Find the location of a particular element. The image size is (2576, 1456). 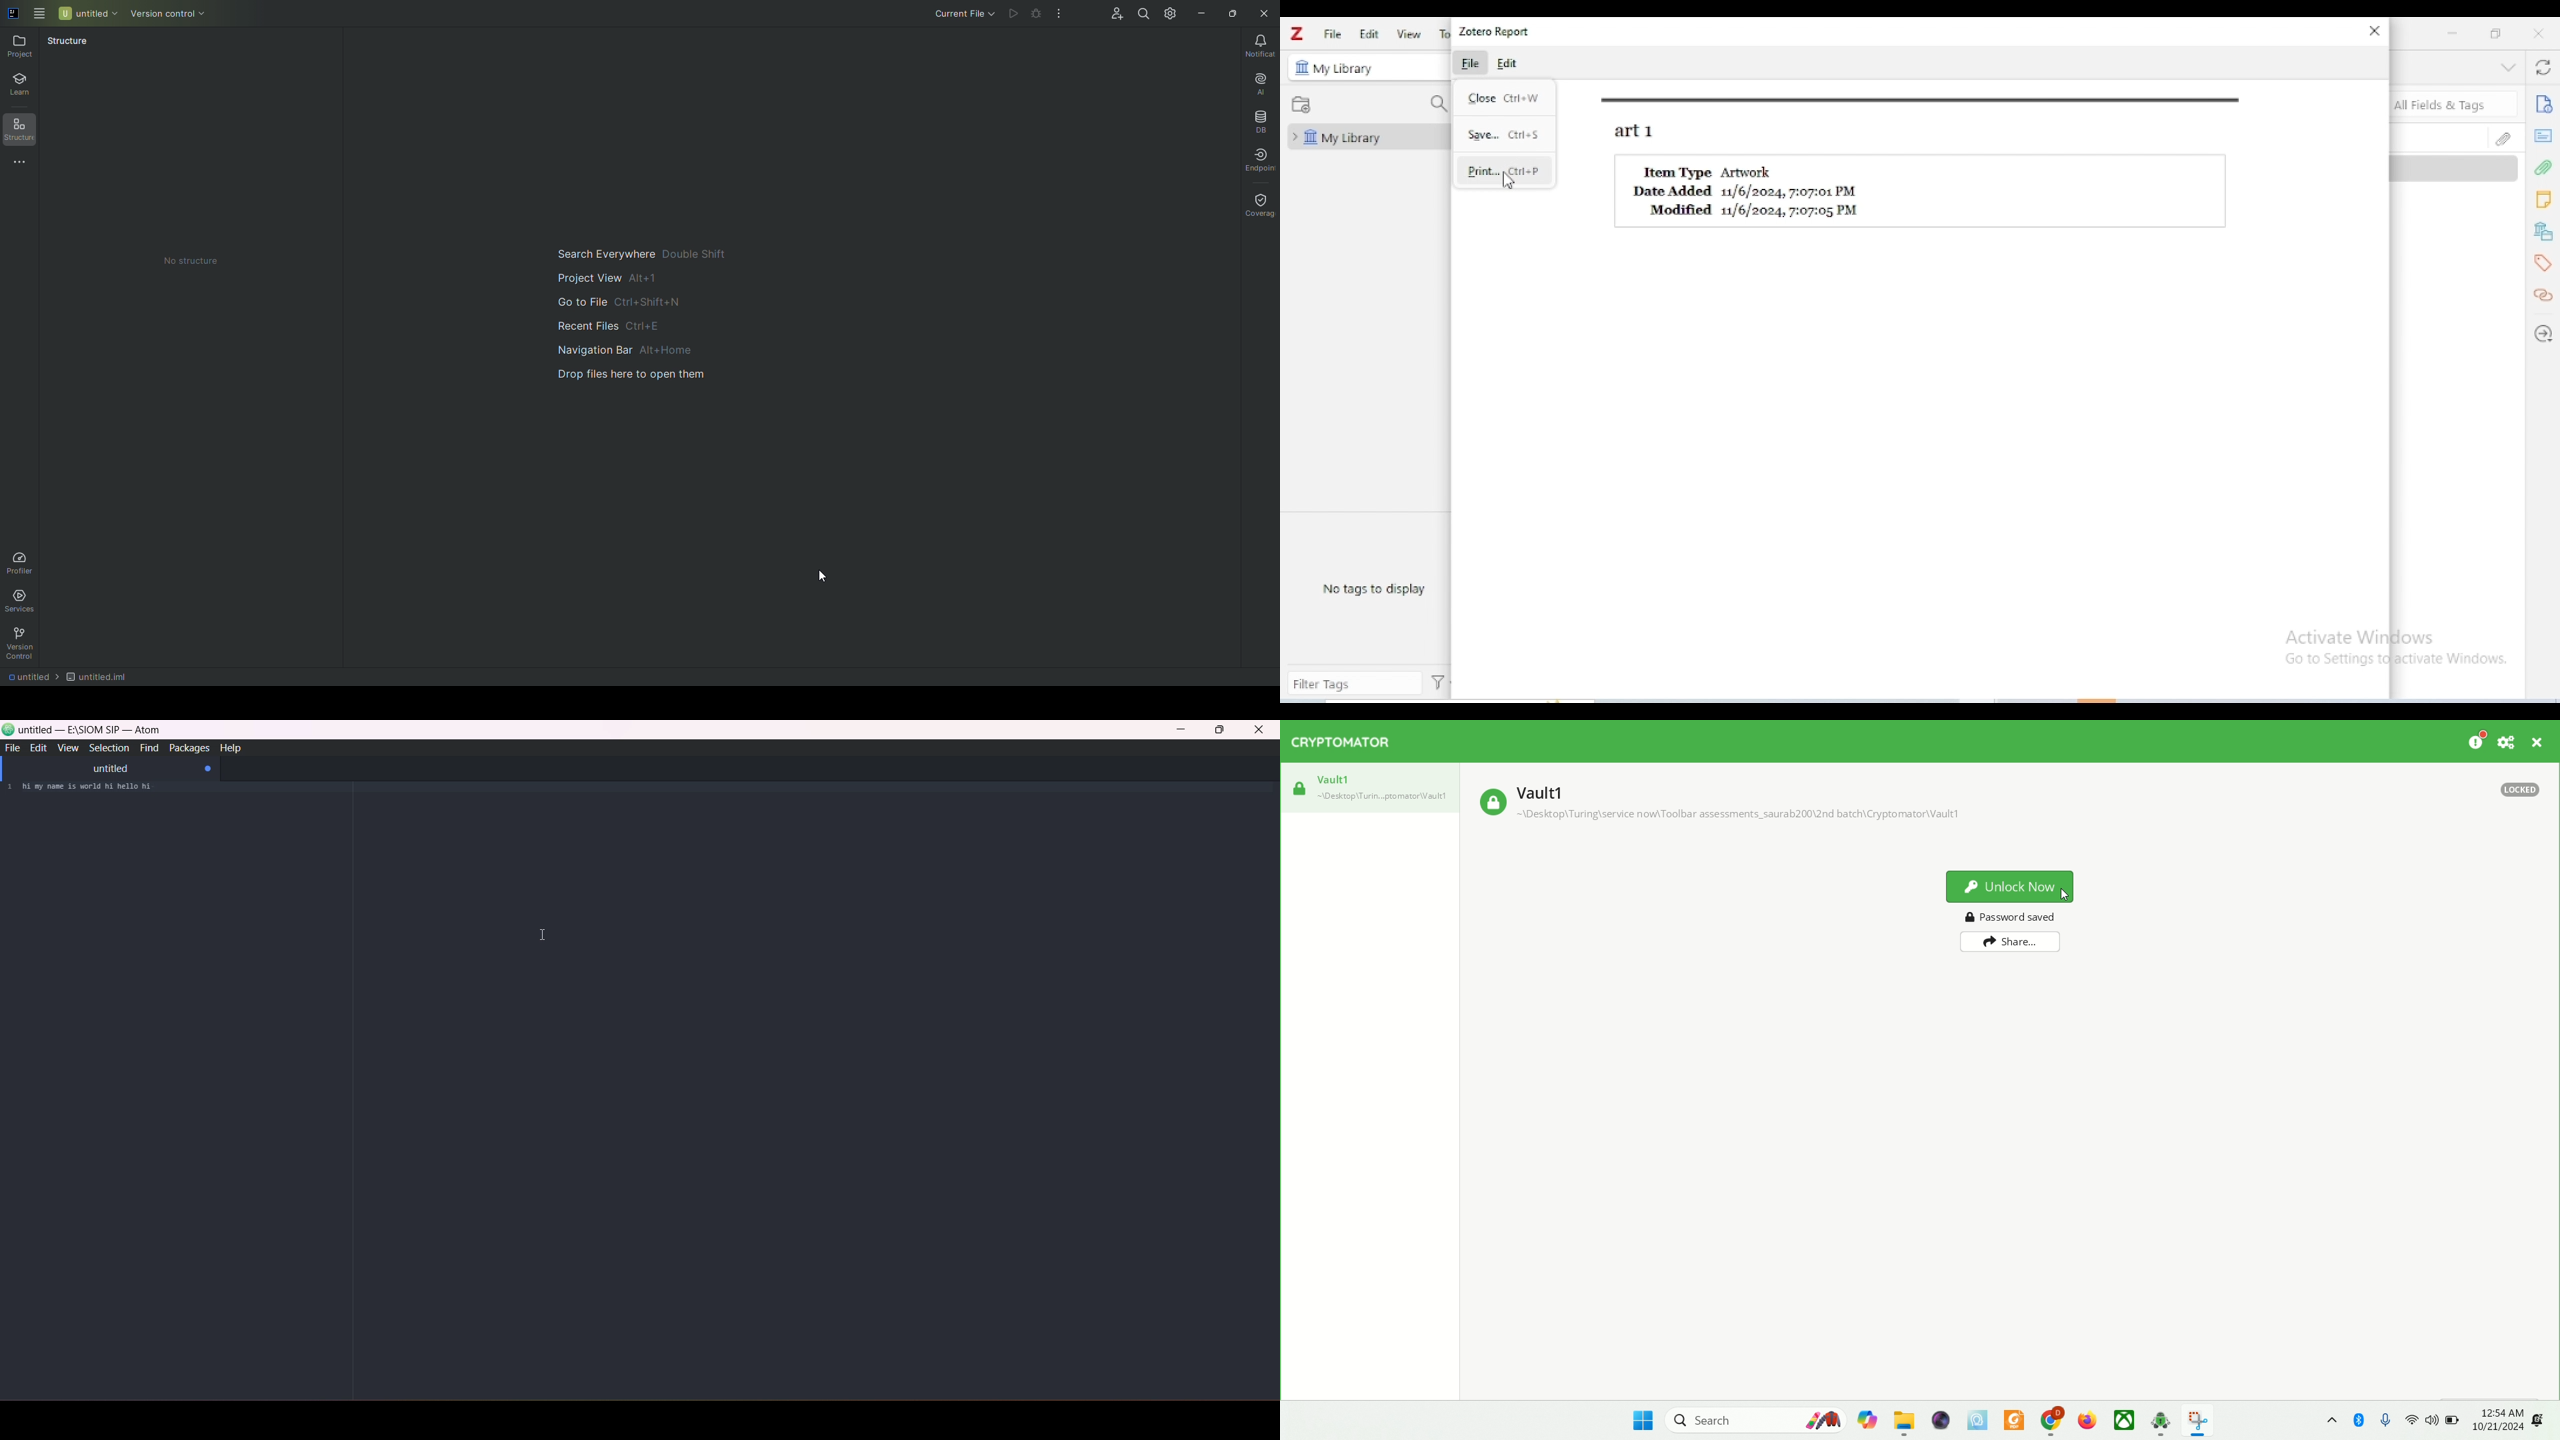

close is located at coordinates (2375, 31).